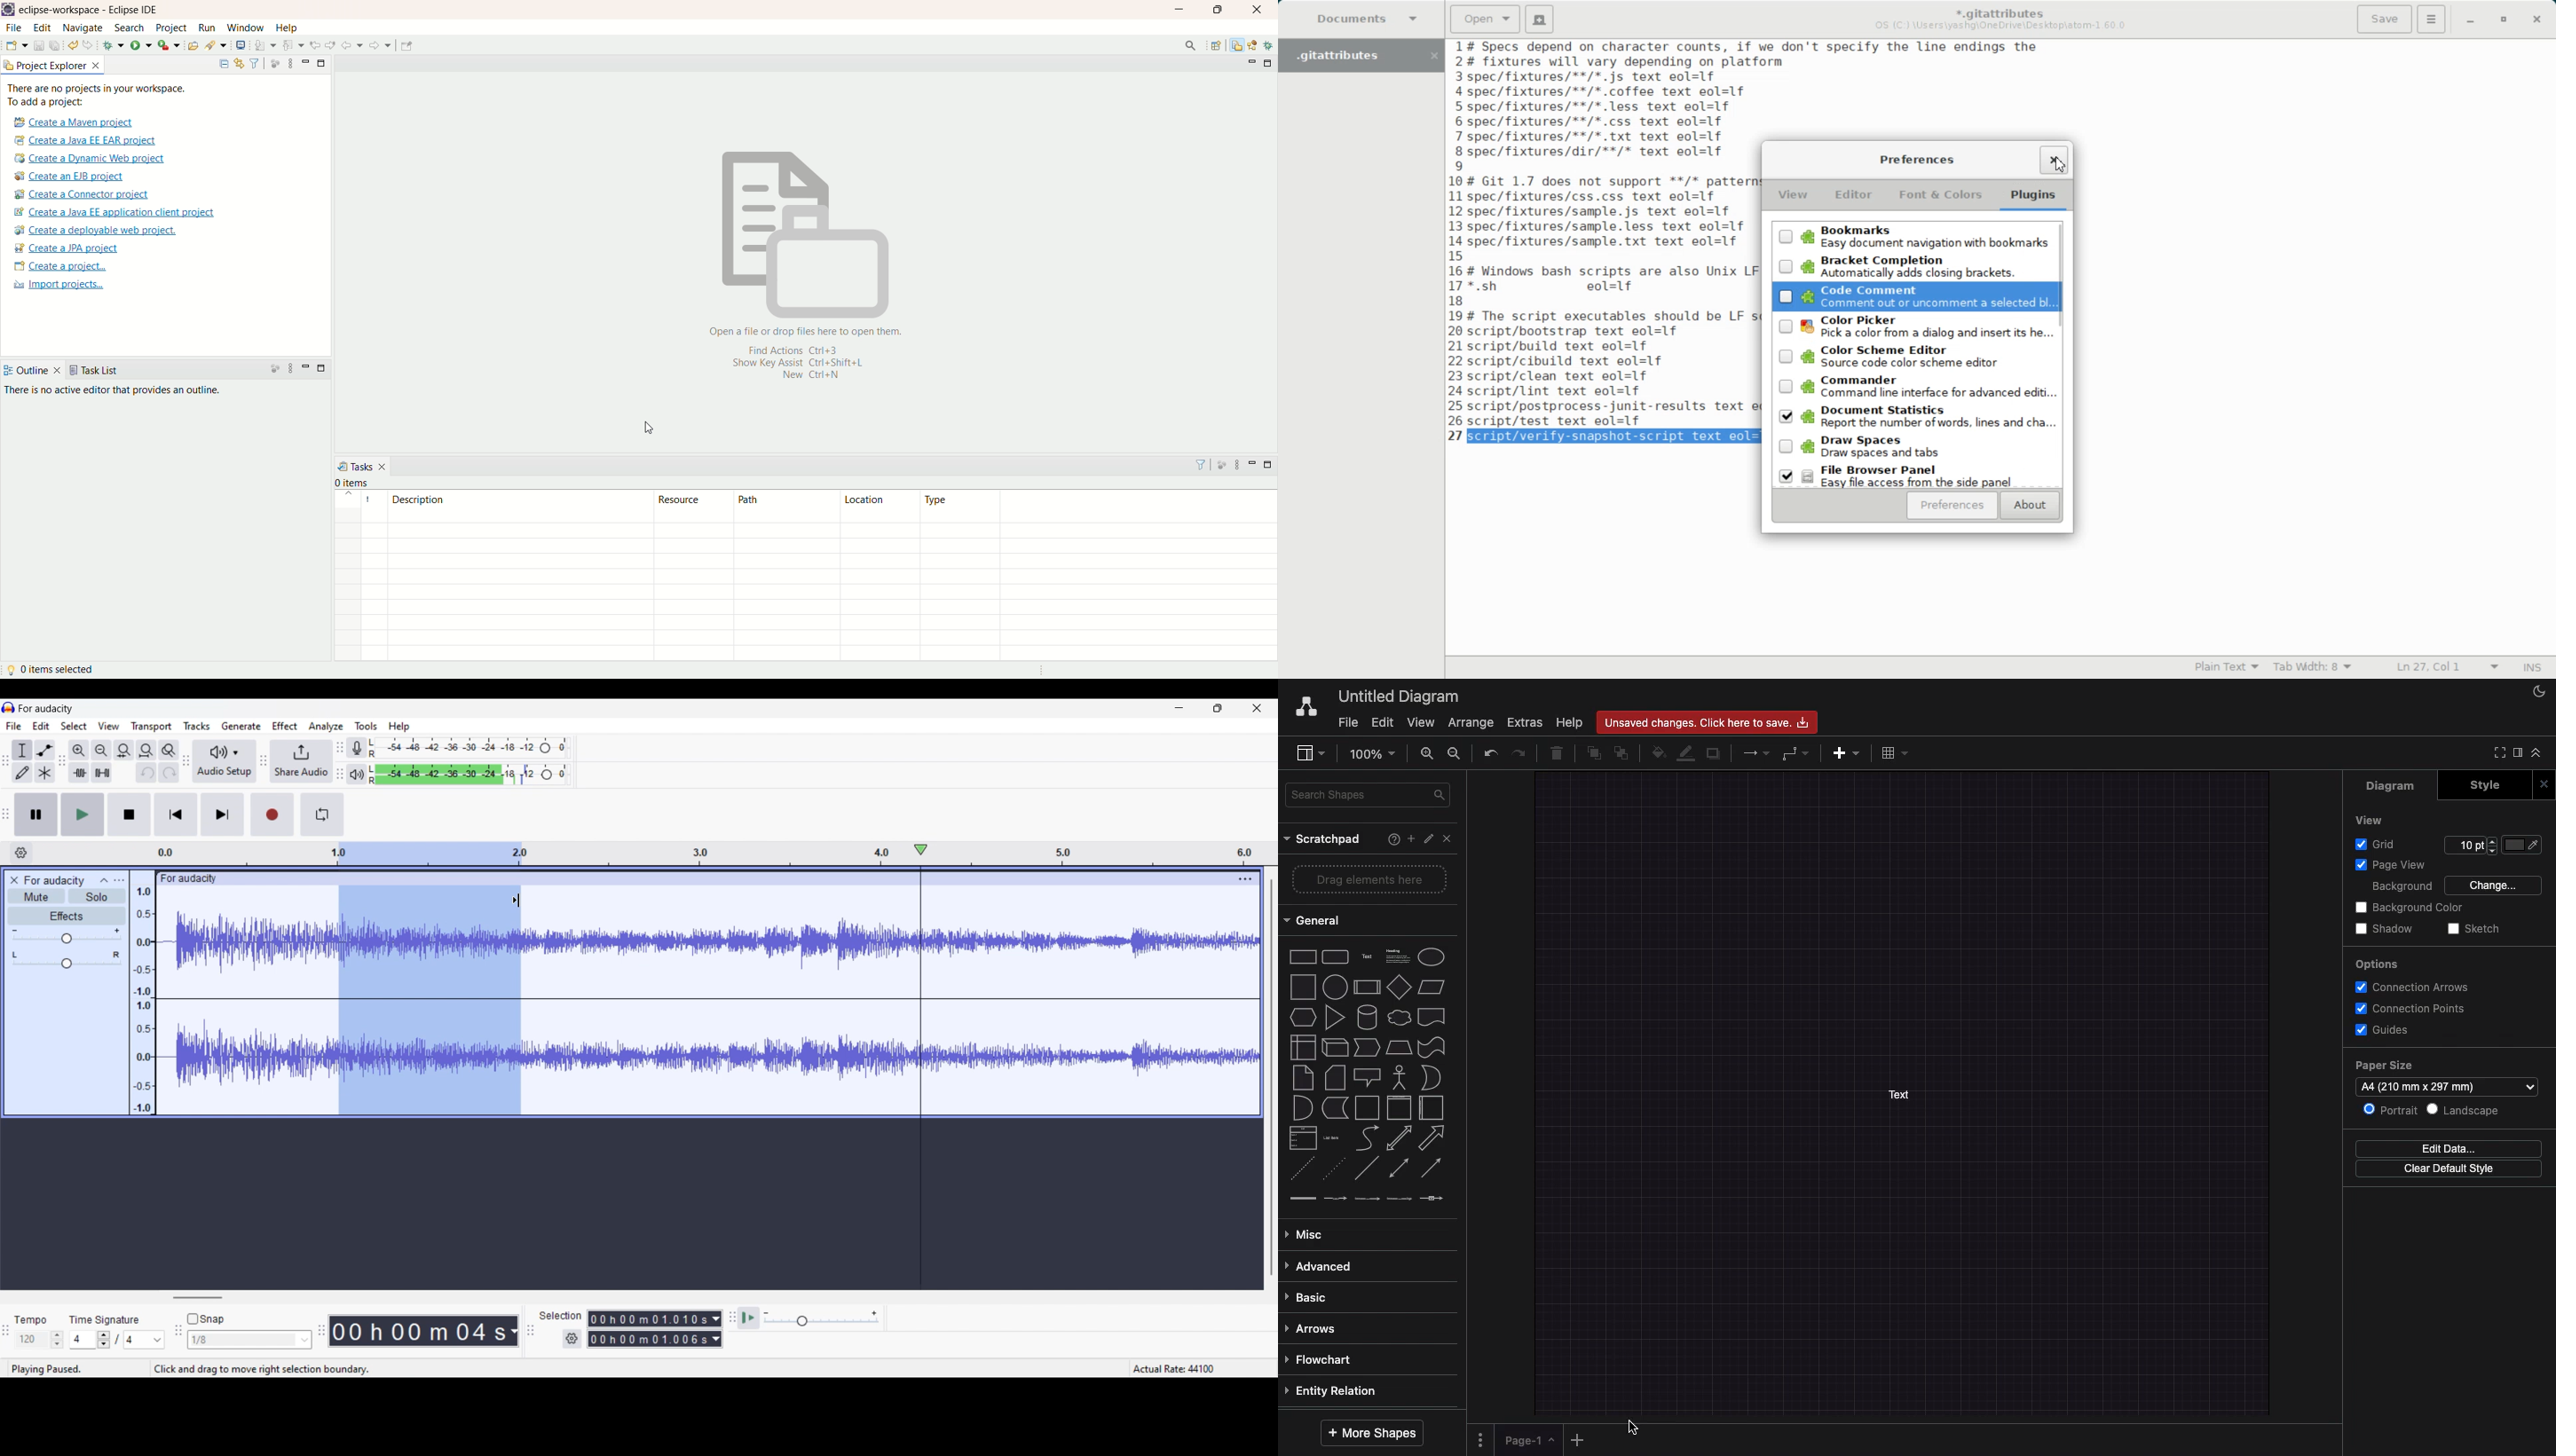  I want to click on Background, so click(2402, 887).